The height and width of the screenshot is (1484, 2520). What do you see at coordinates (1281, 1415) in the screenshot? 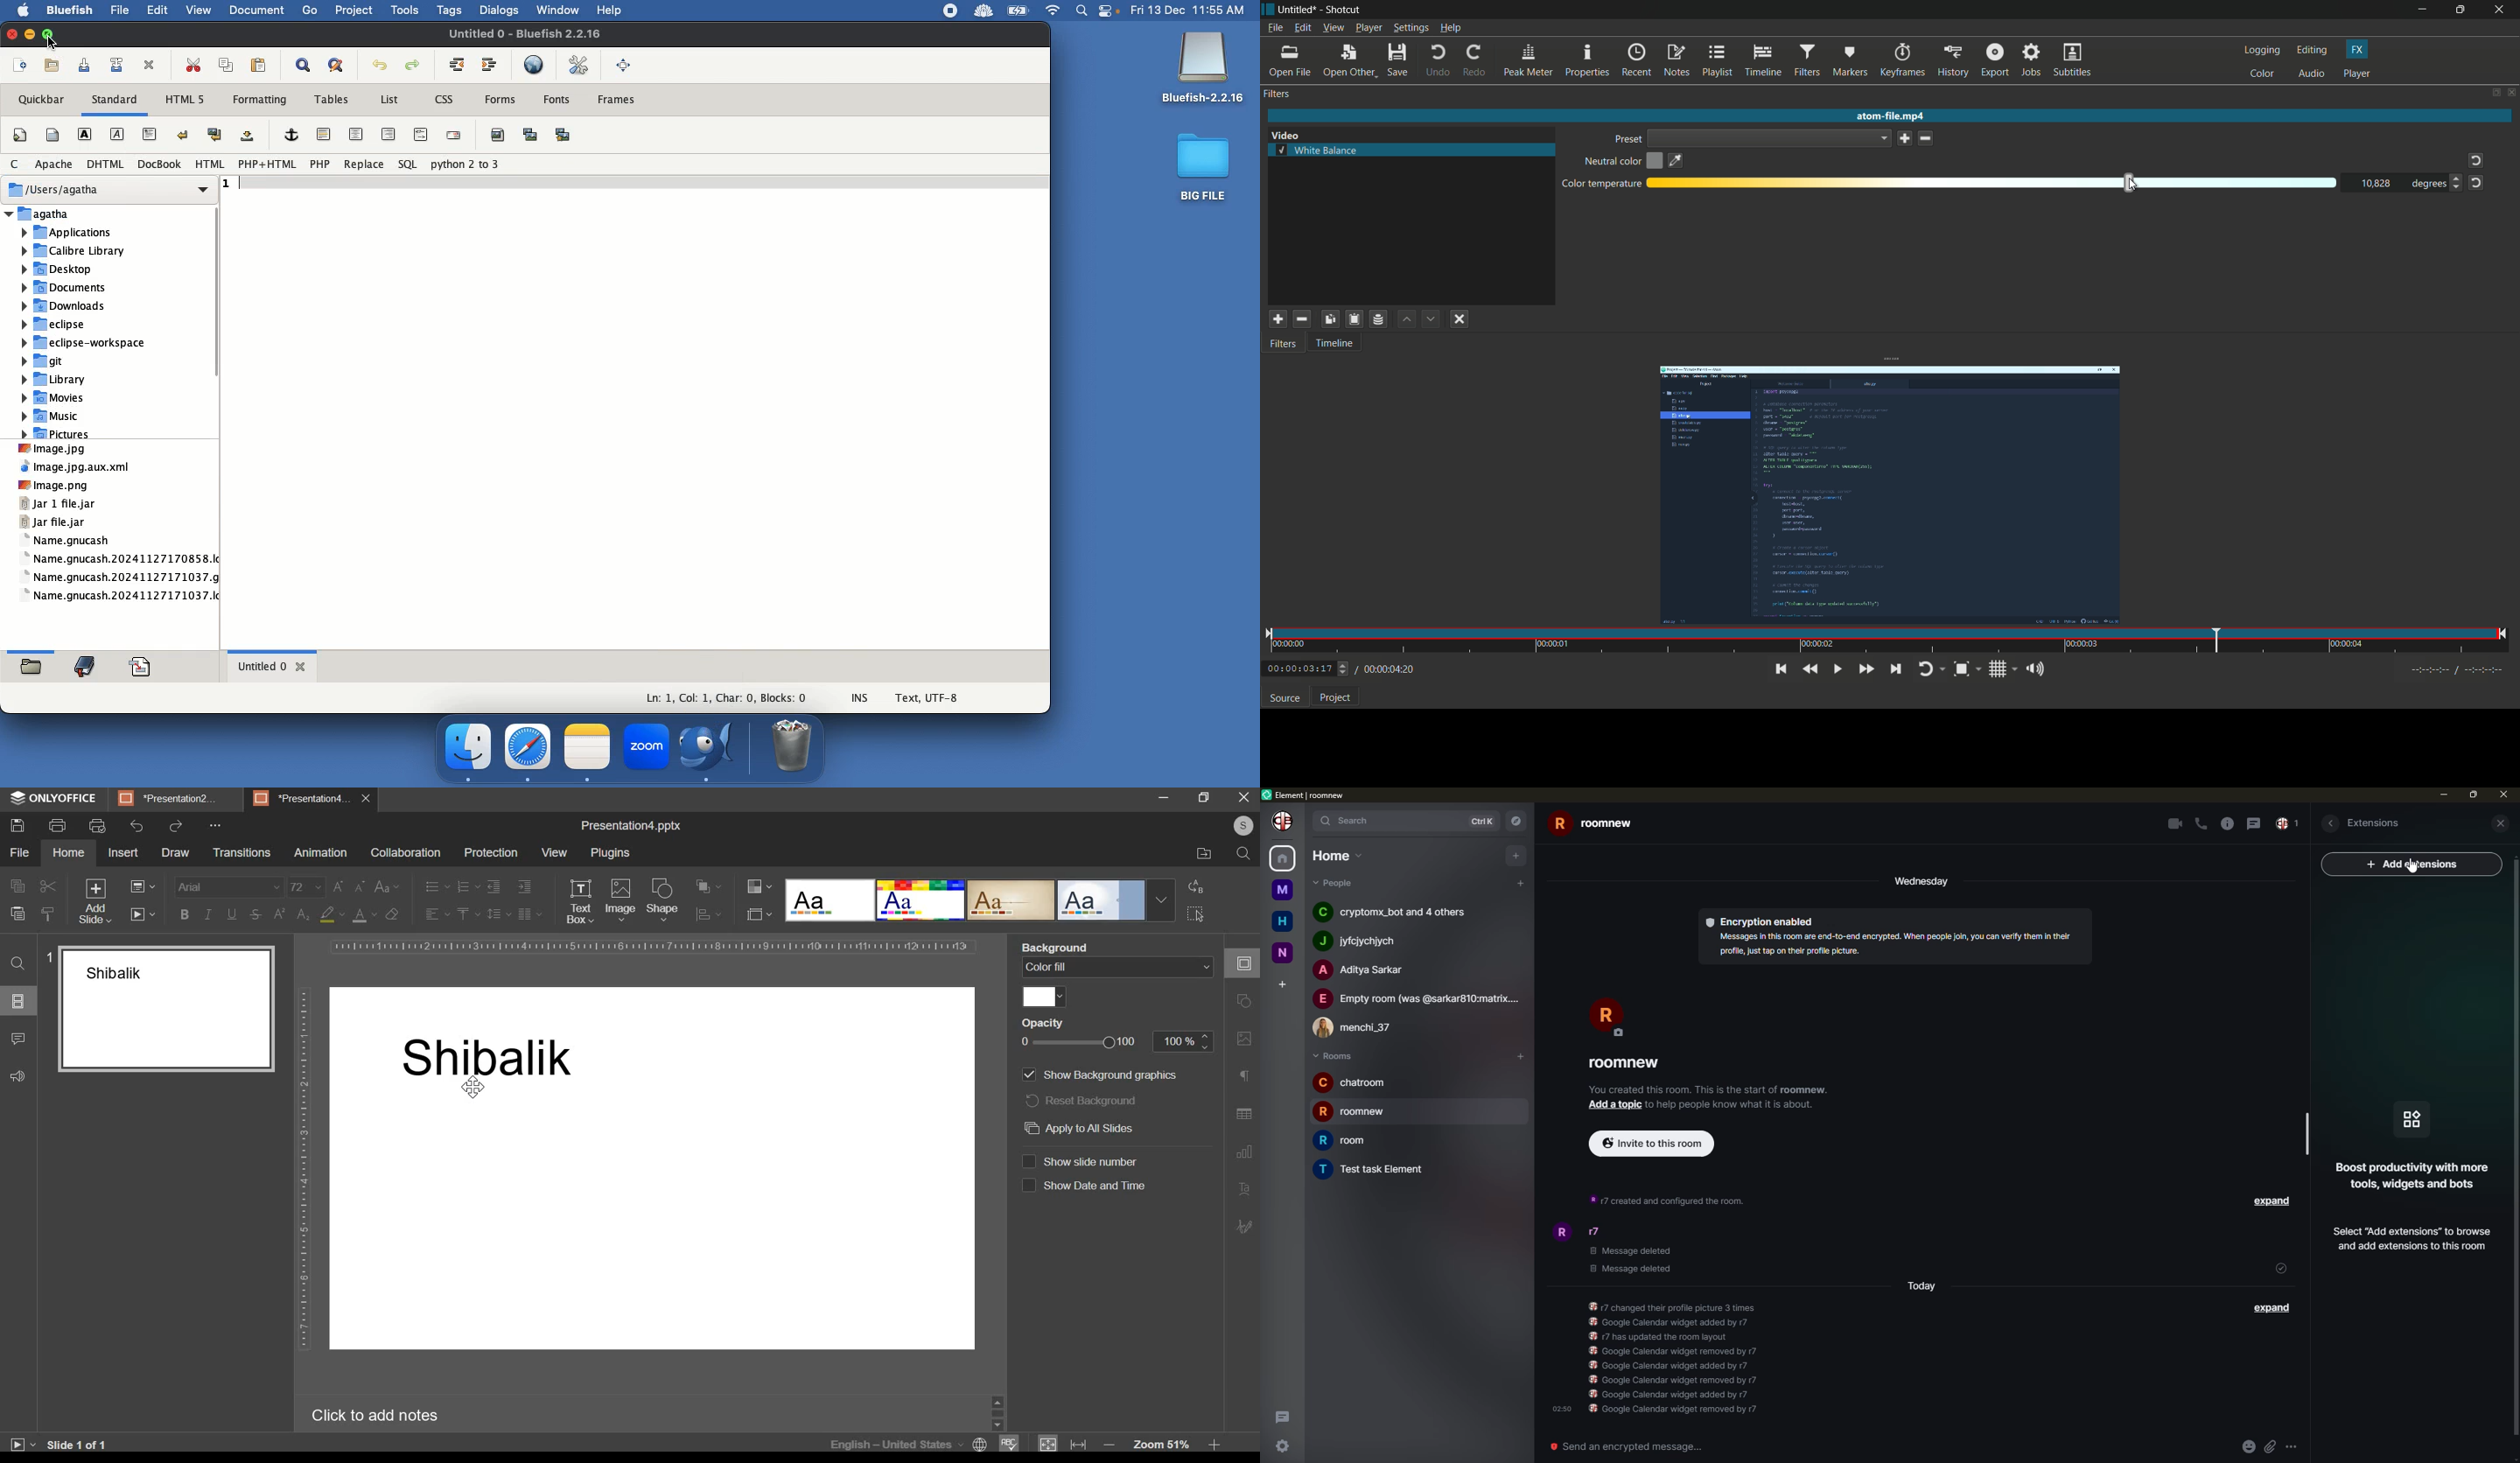
I see `threads` at bounding box center [1281, 1415].